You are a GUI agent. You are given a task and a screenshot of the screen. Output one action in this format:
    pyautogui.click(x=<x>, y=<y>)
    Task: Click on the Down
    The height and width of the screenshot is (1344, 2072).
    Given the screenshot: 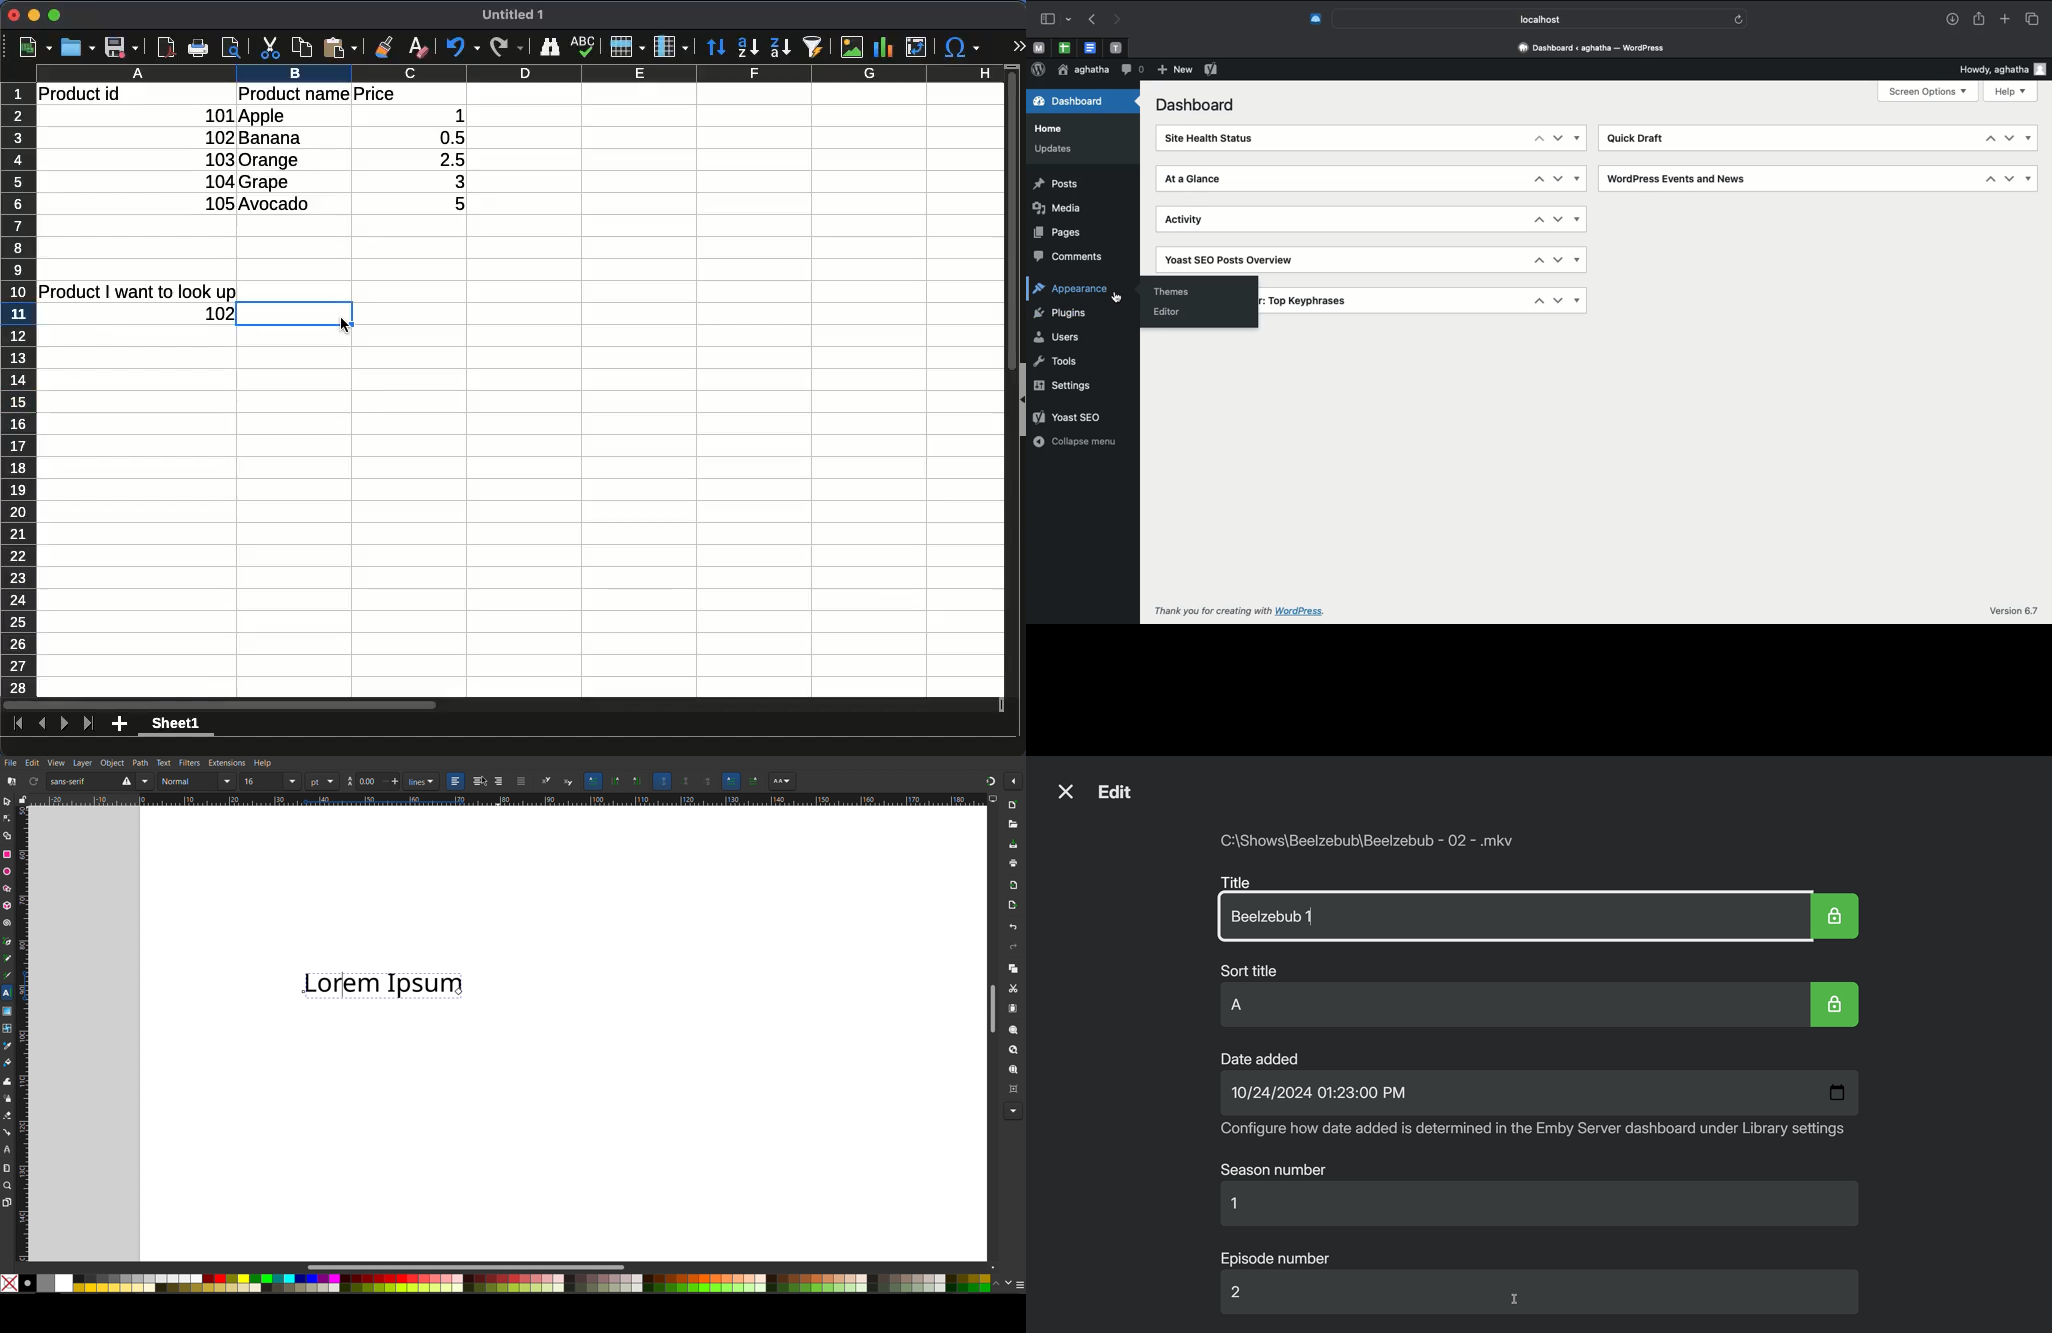 What is the action you would take?
    pyautogui.click(x=1558, y=301)
    